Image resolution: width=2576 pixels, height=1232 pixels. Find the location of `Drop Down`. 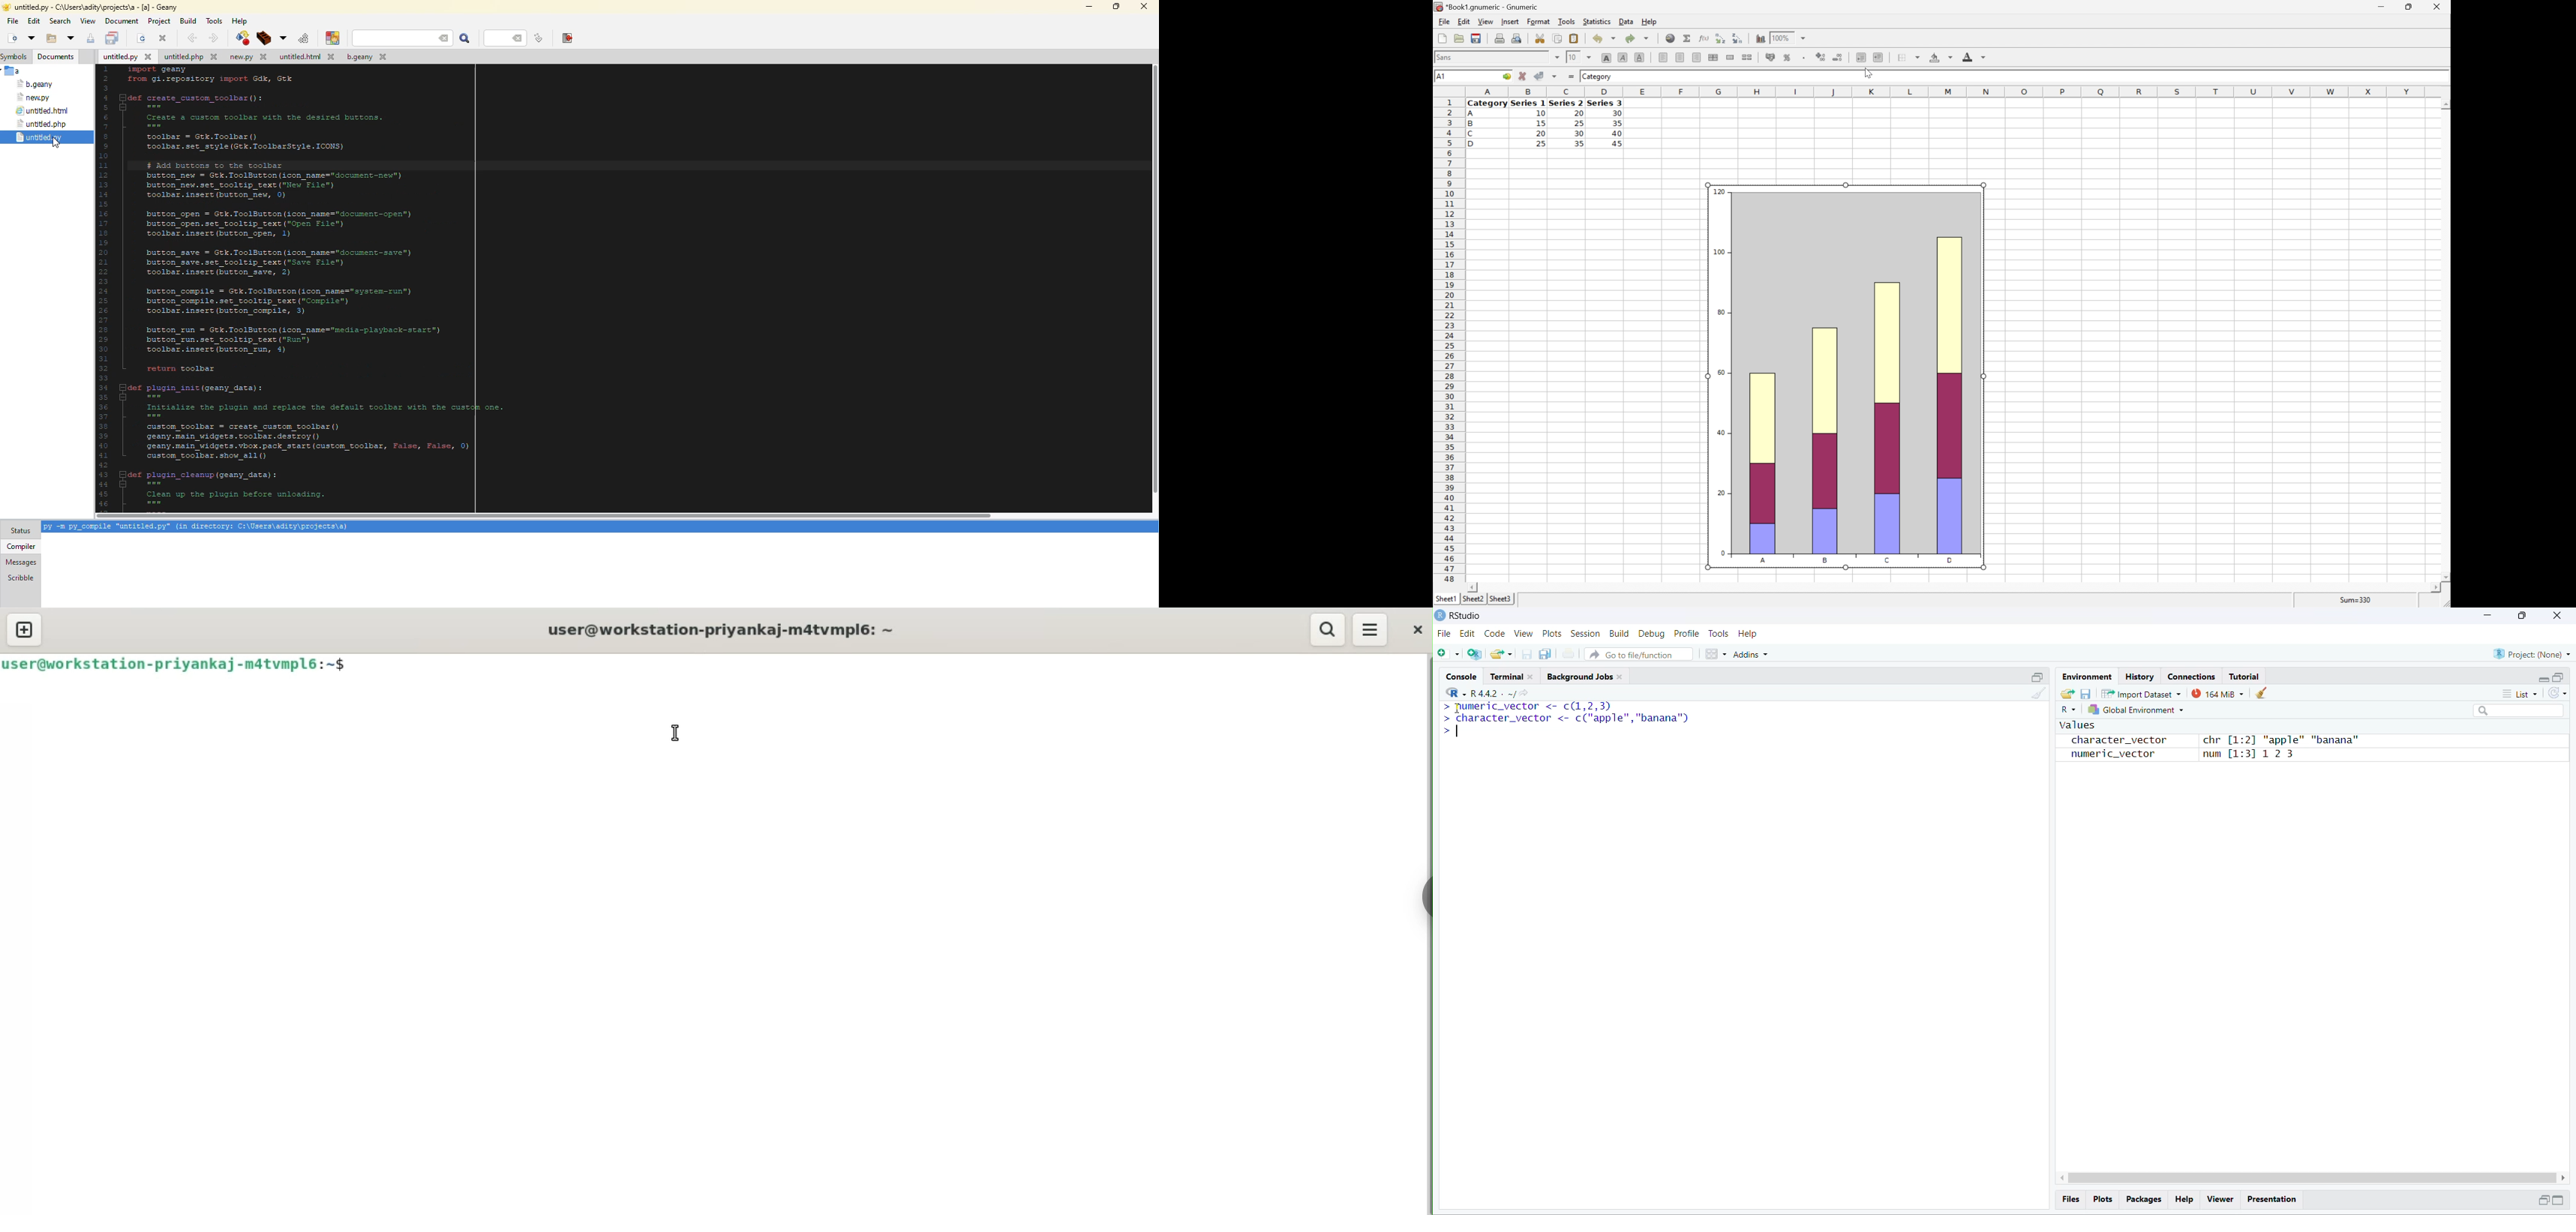

Drop Down is located at coordinates (1557, 57).